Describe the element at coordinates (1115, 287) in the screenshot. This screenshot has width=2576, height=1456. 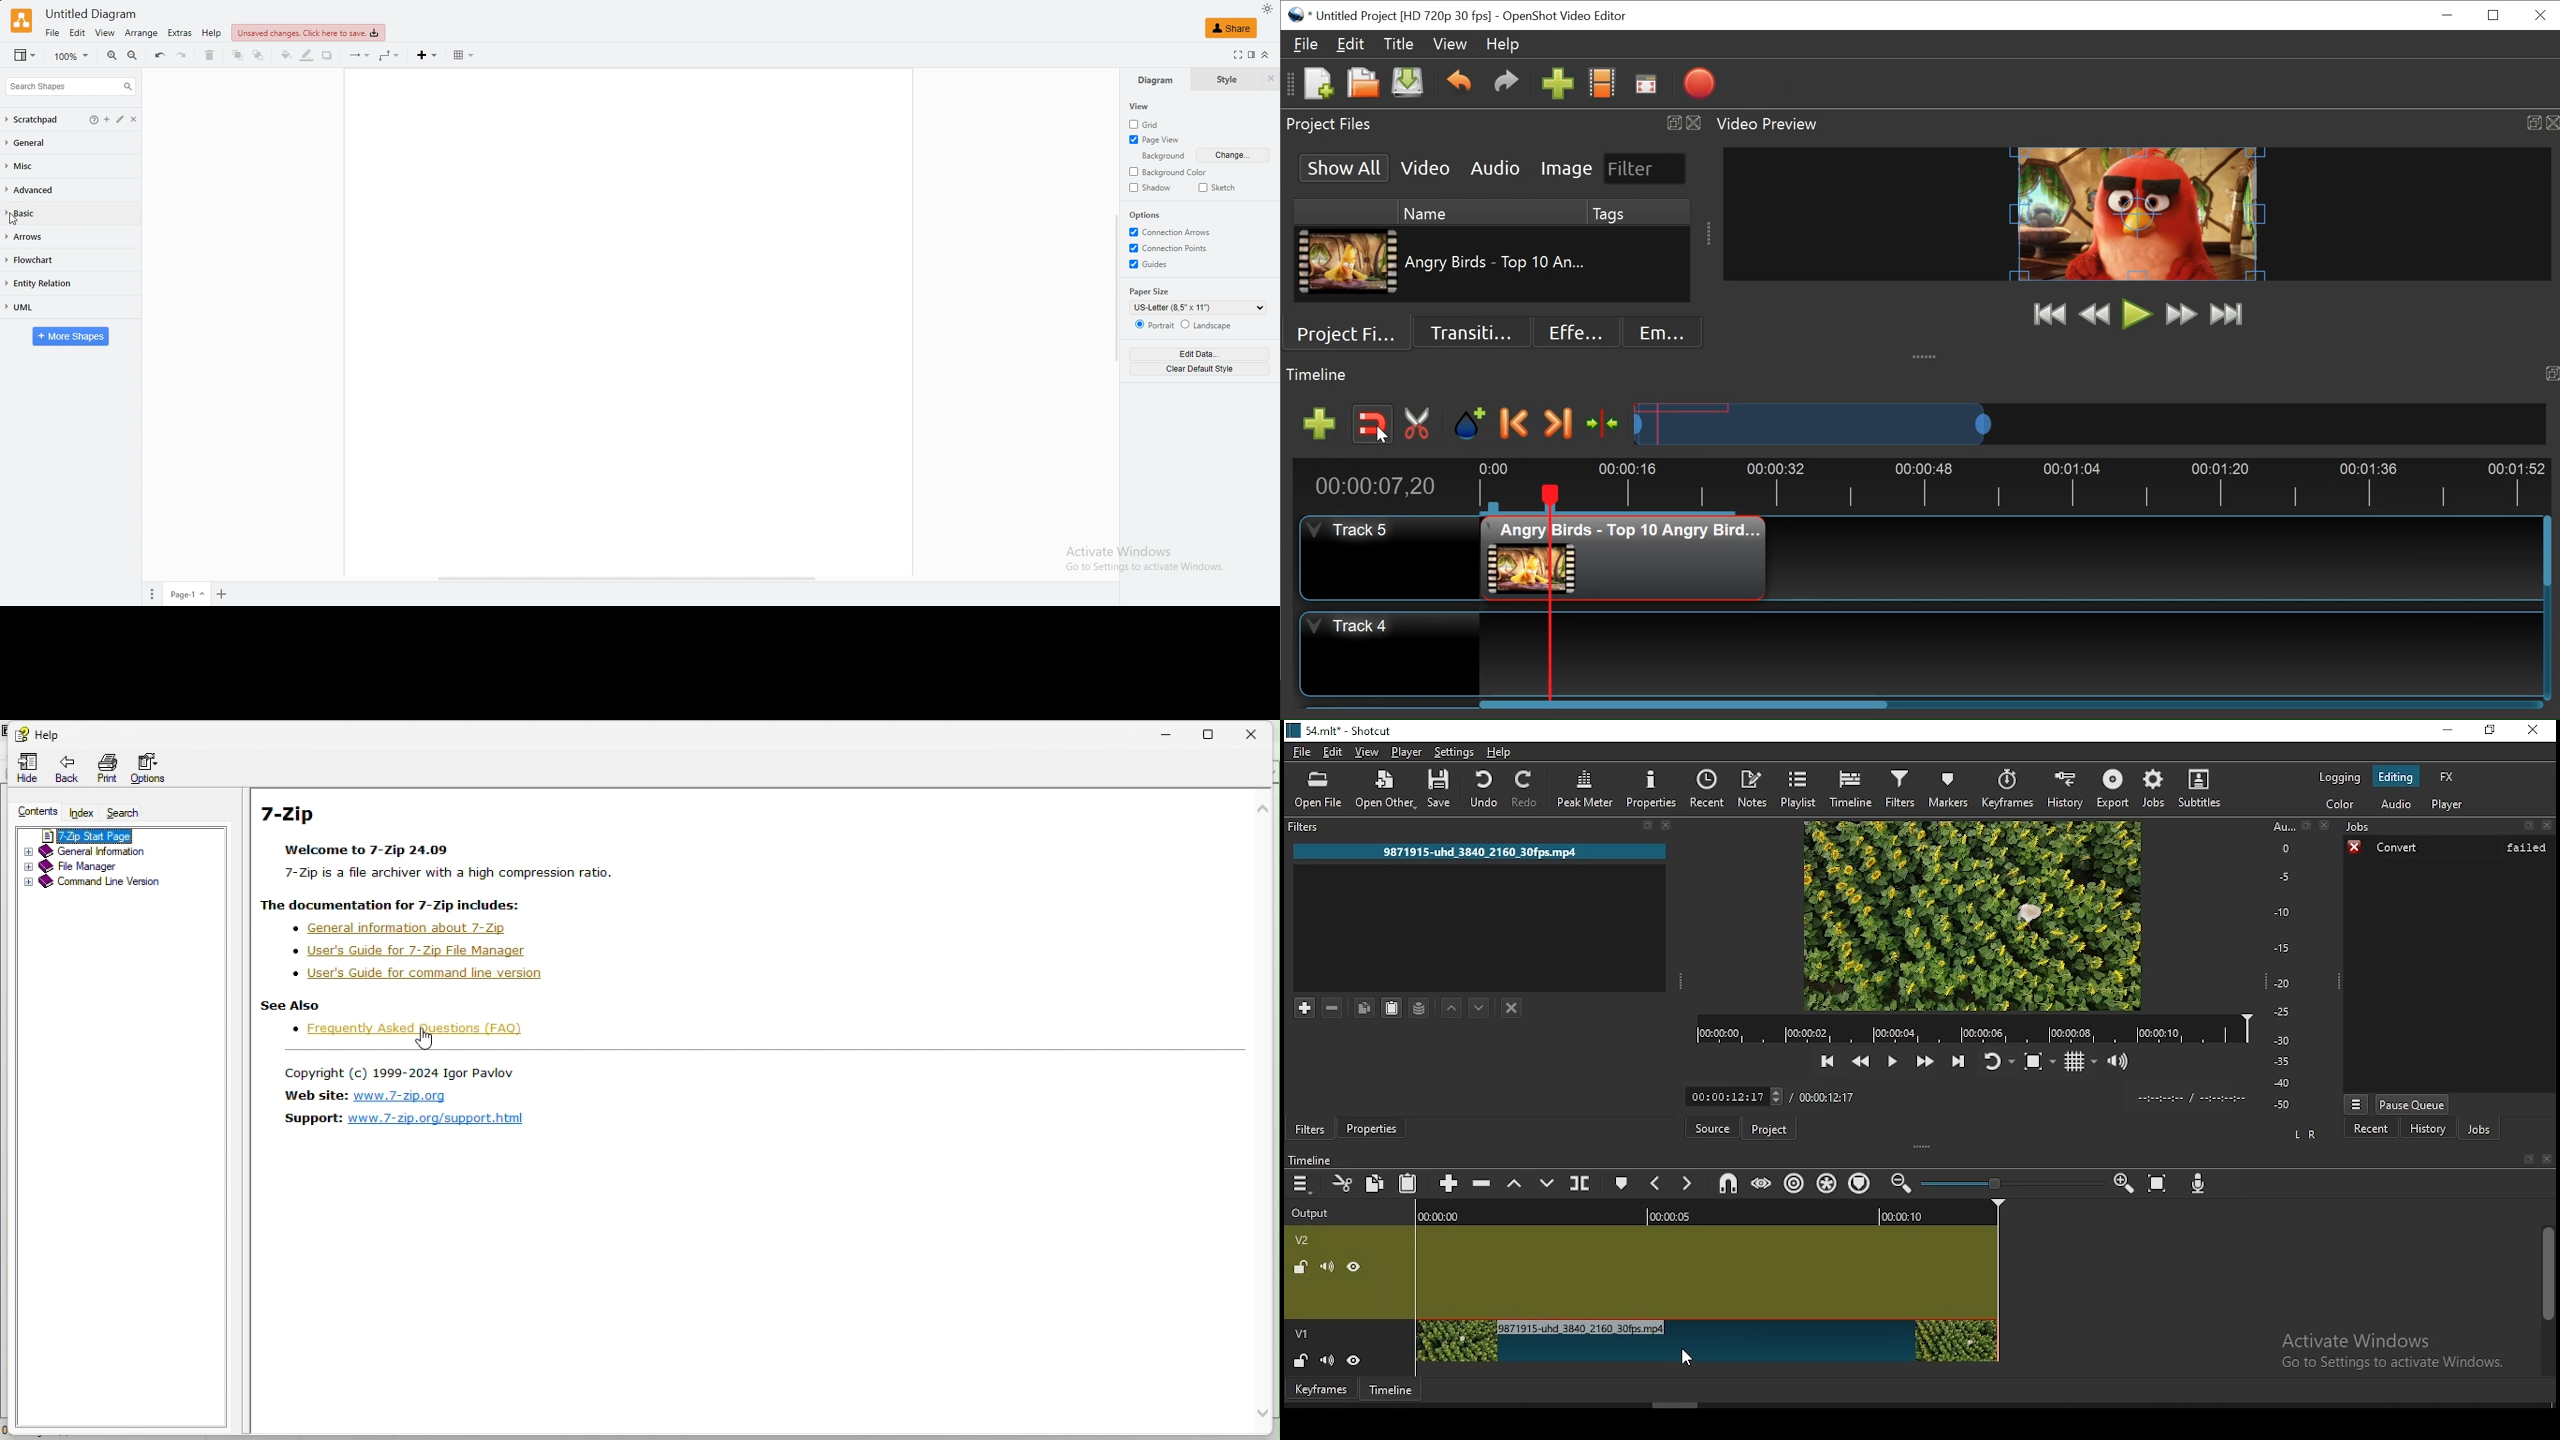
I see `vertical scroll bar` at that location.